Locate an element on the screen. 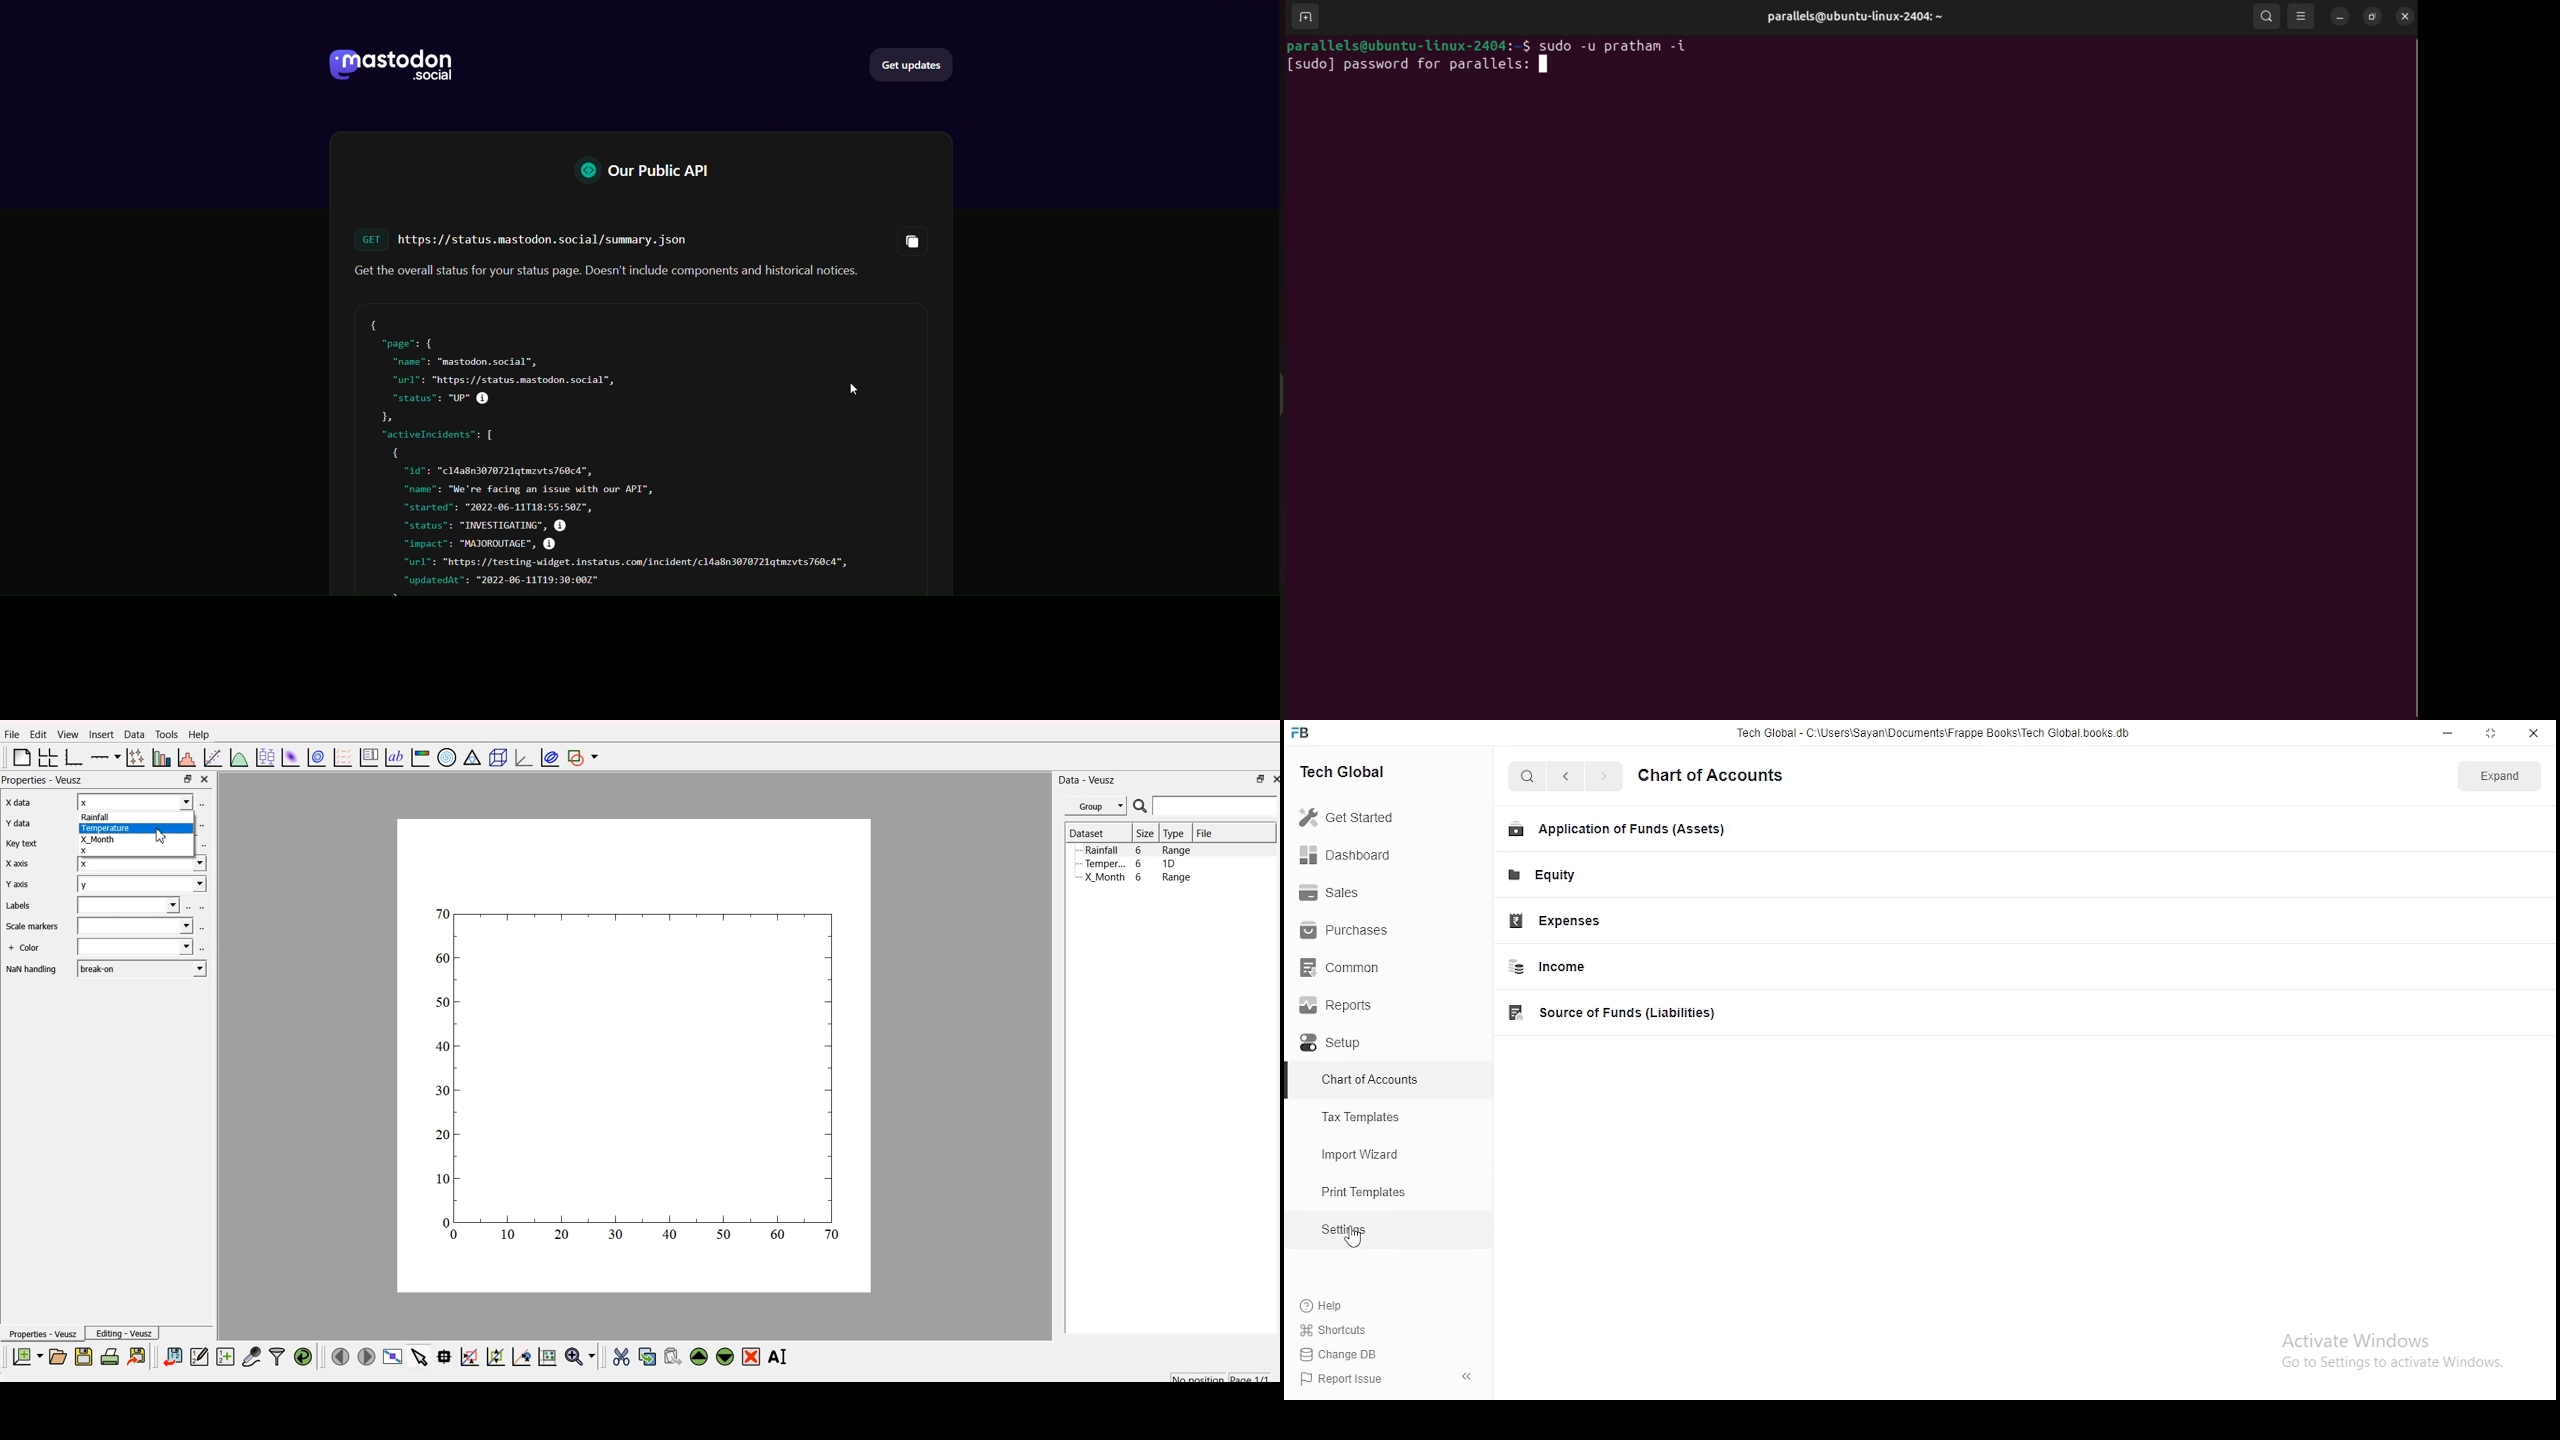 The width and height of the screenshot is (2576, 1456). search is located at coordinates (1526, 777).